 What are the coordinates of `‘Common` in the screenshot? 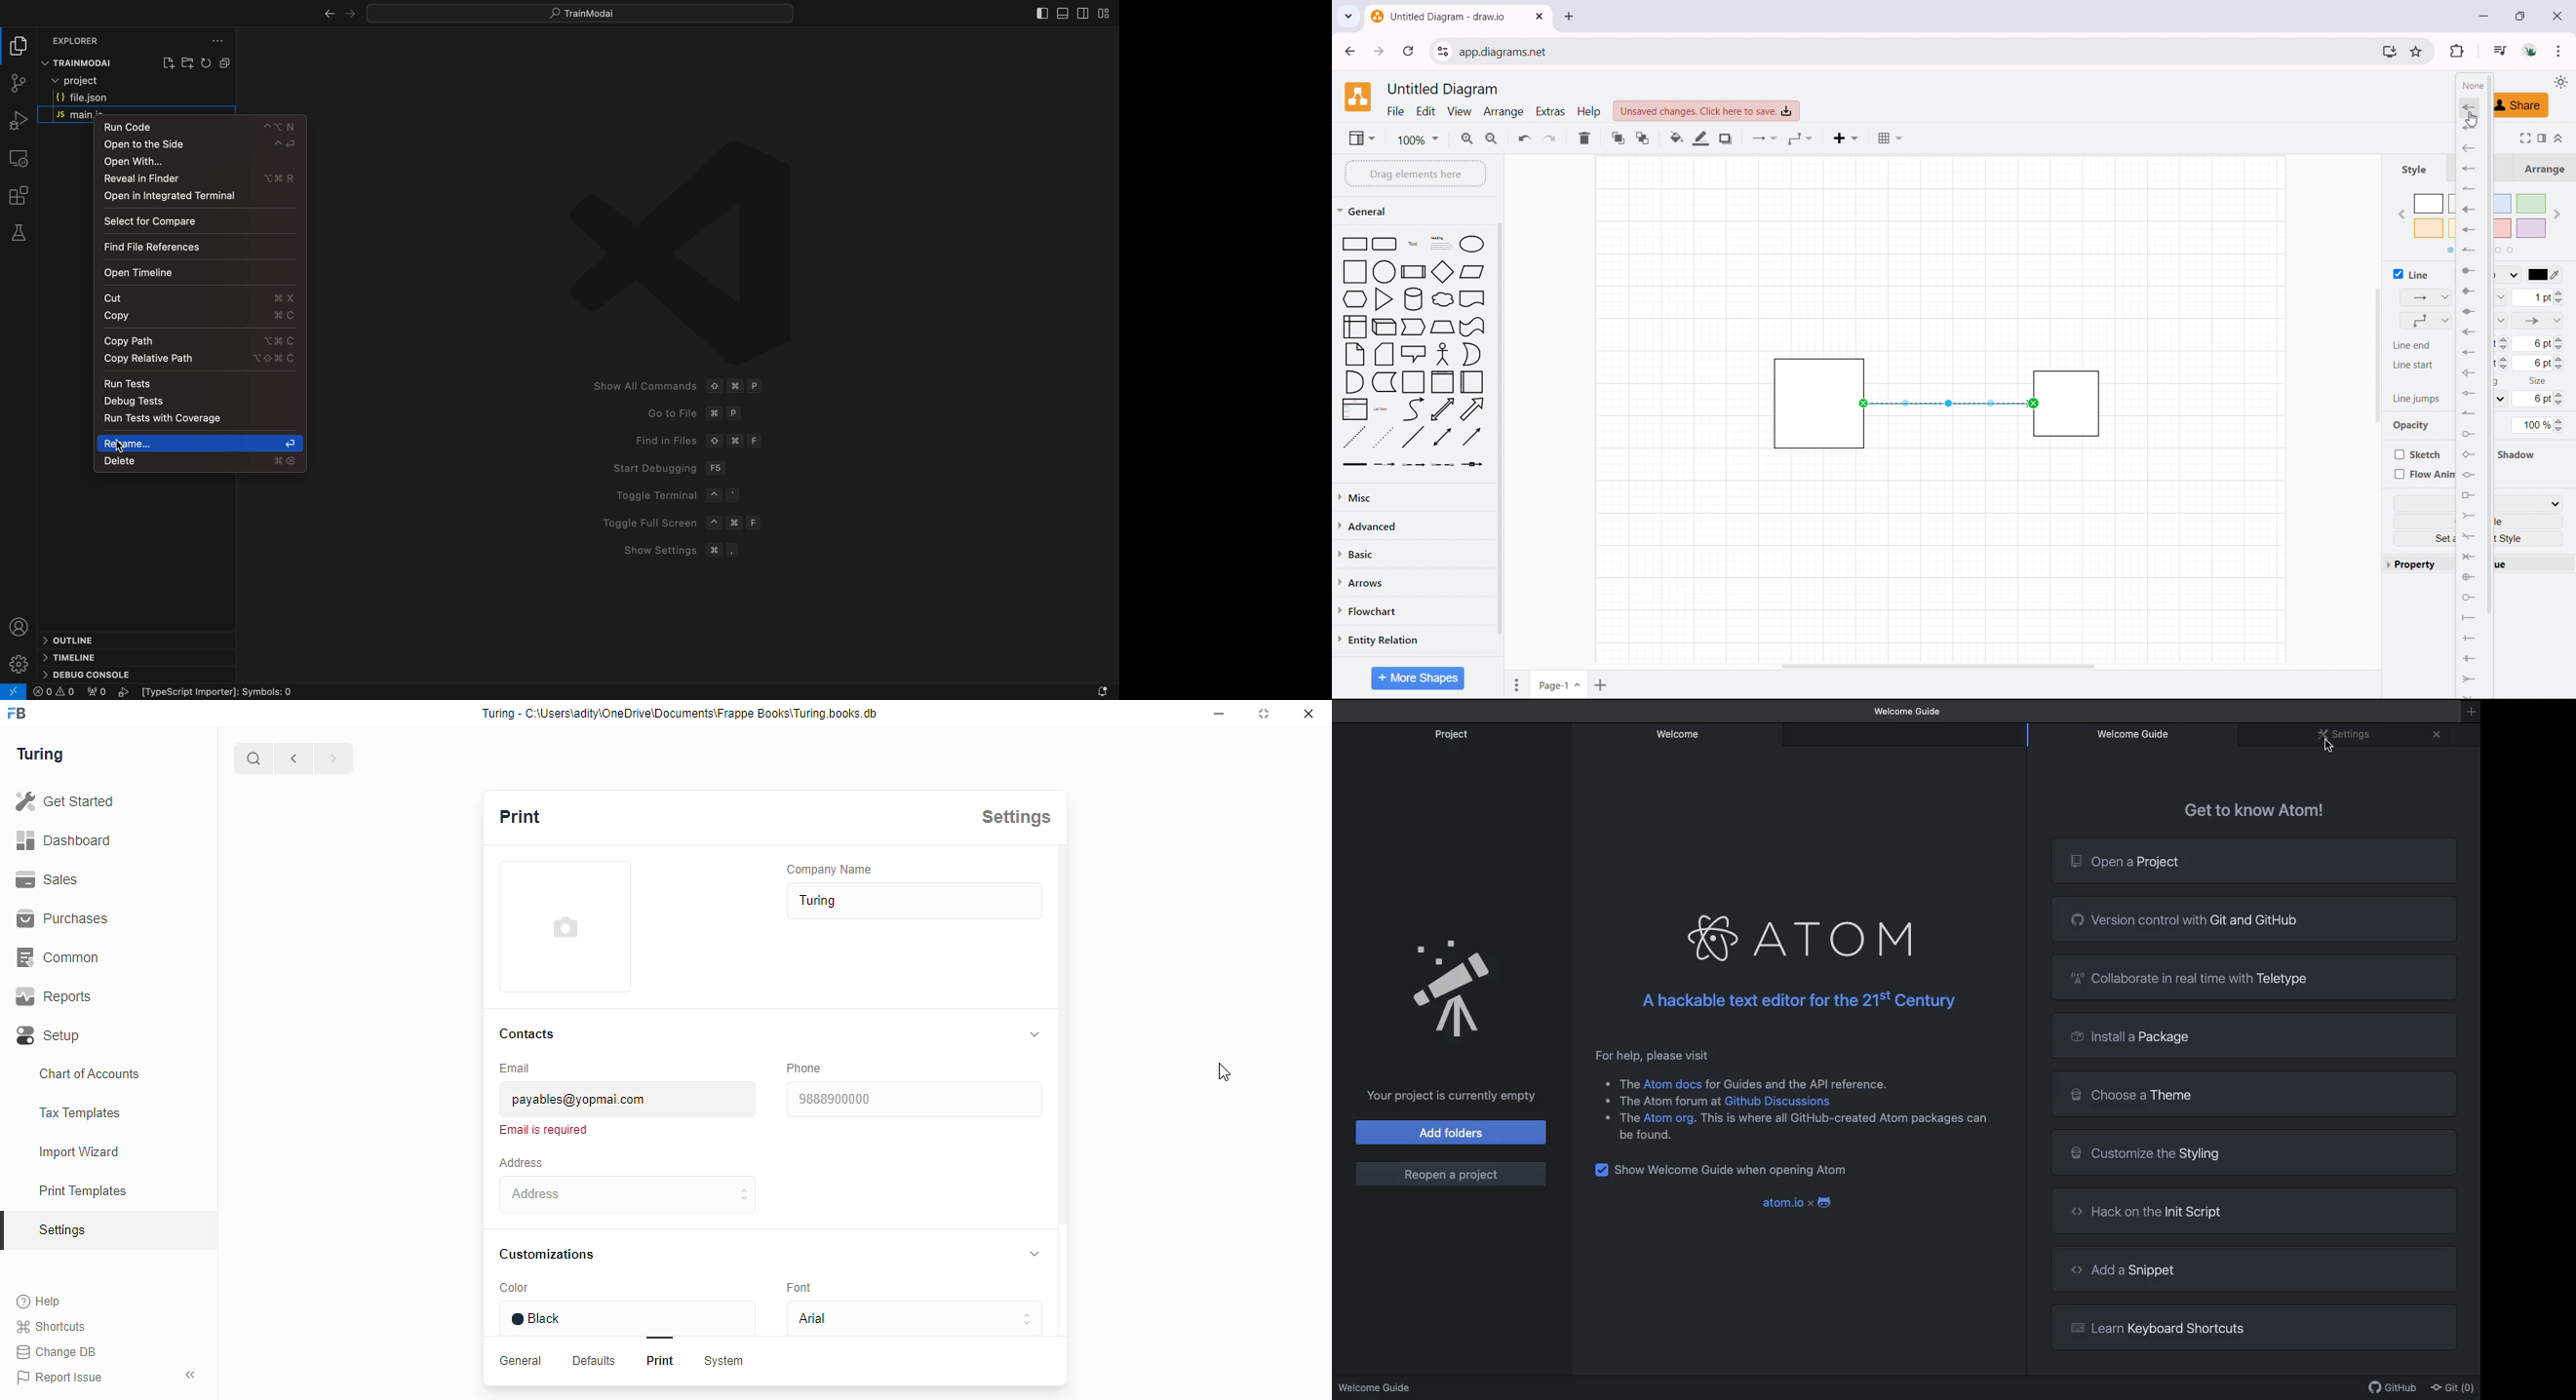 It's located at (63, 956).